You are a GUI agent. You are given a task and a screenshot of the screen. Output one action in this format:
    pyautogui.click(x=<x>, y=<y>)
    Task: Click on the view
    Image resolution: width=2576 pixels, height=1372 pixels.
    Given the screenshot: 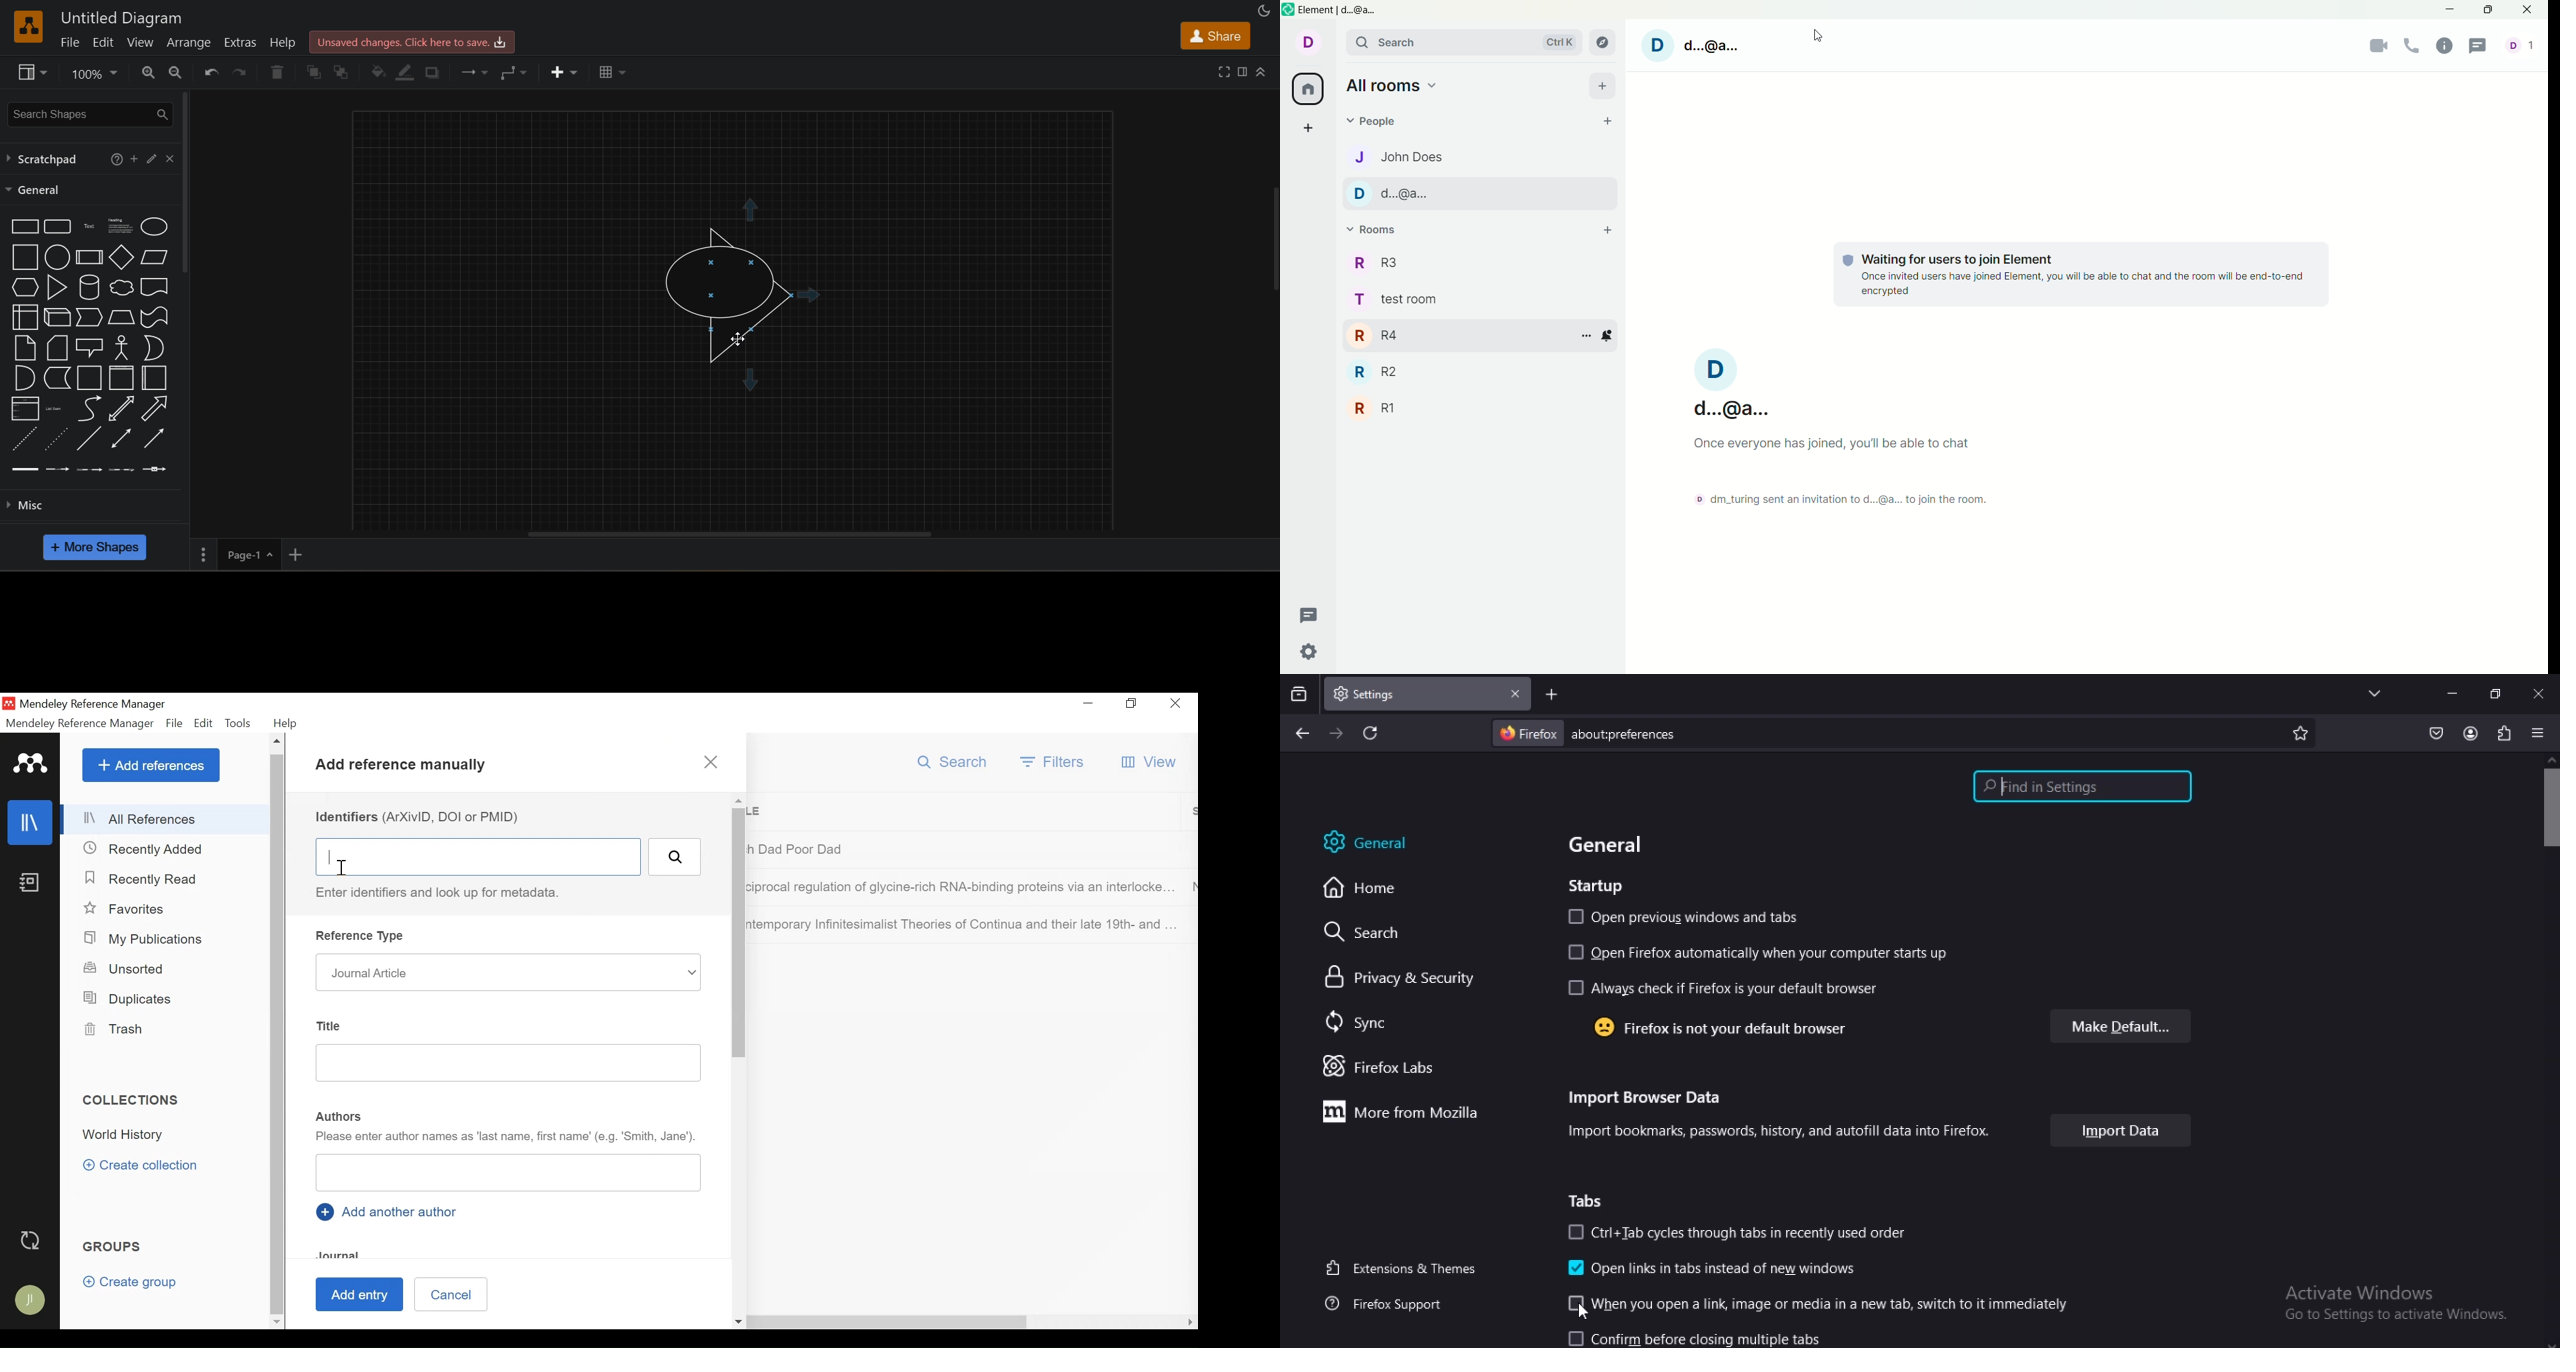 What is the action you would take?
    pyautogui.click(x=140, y=43)
    